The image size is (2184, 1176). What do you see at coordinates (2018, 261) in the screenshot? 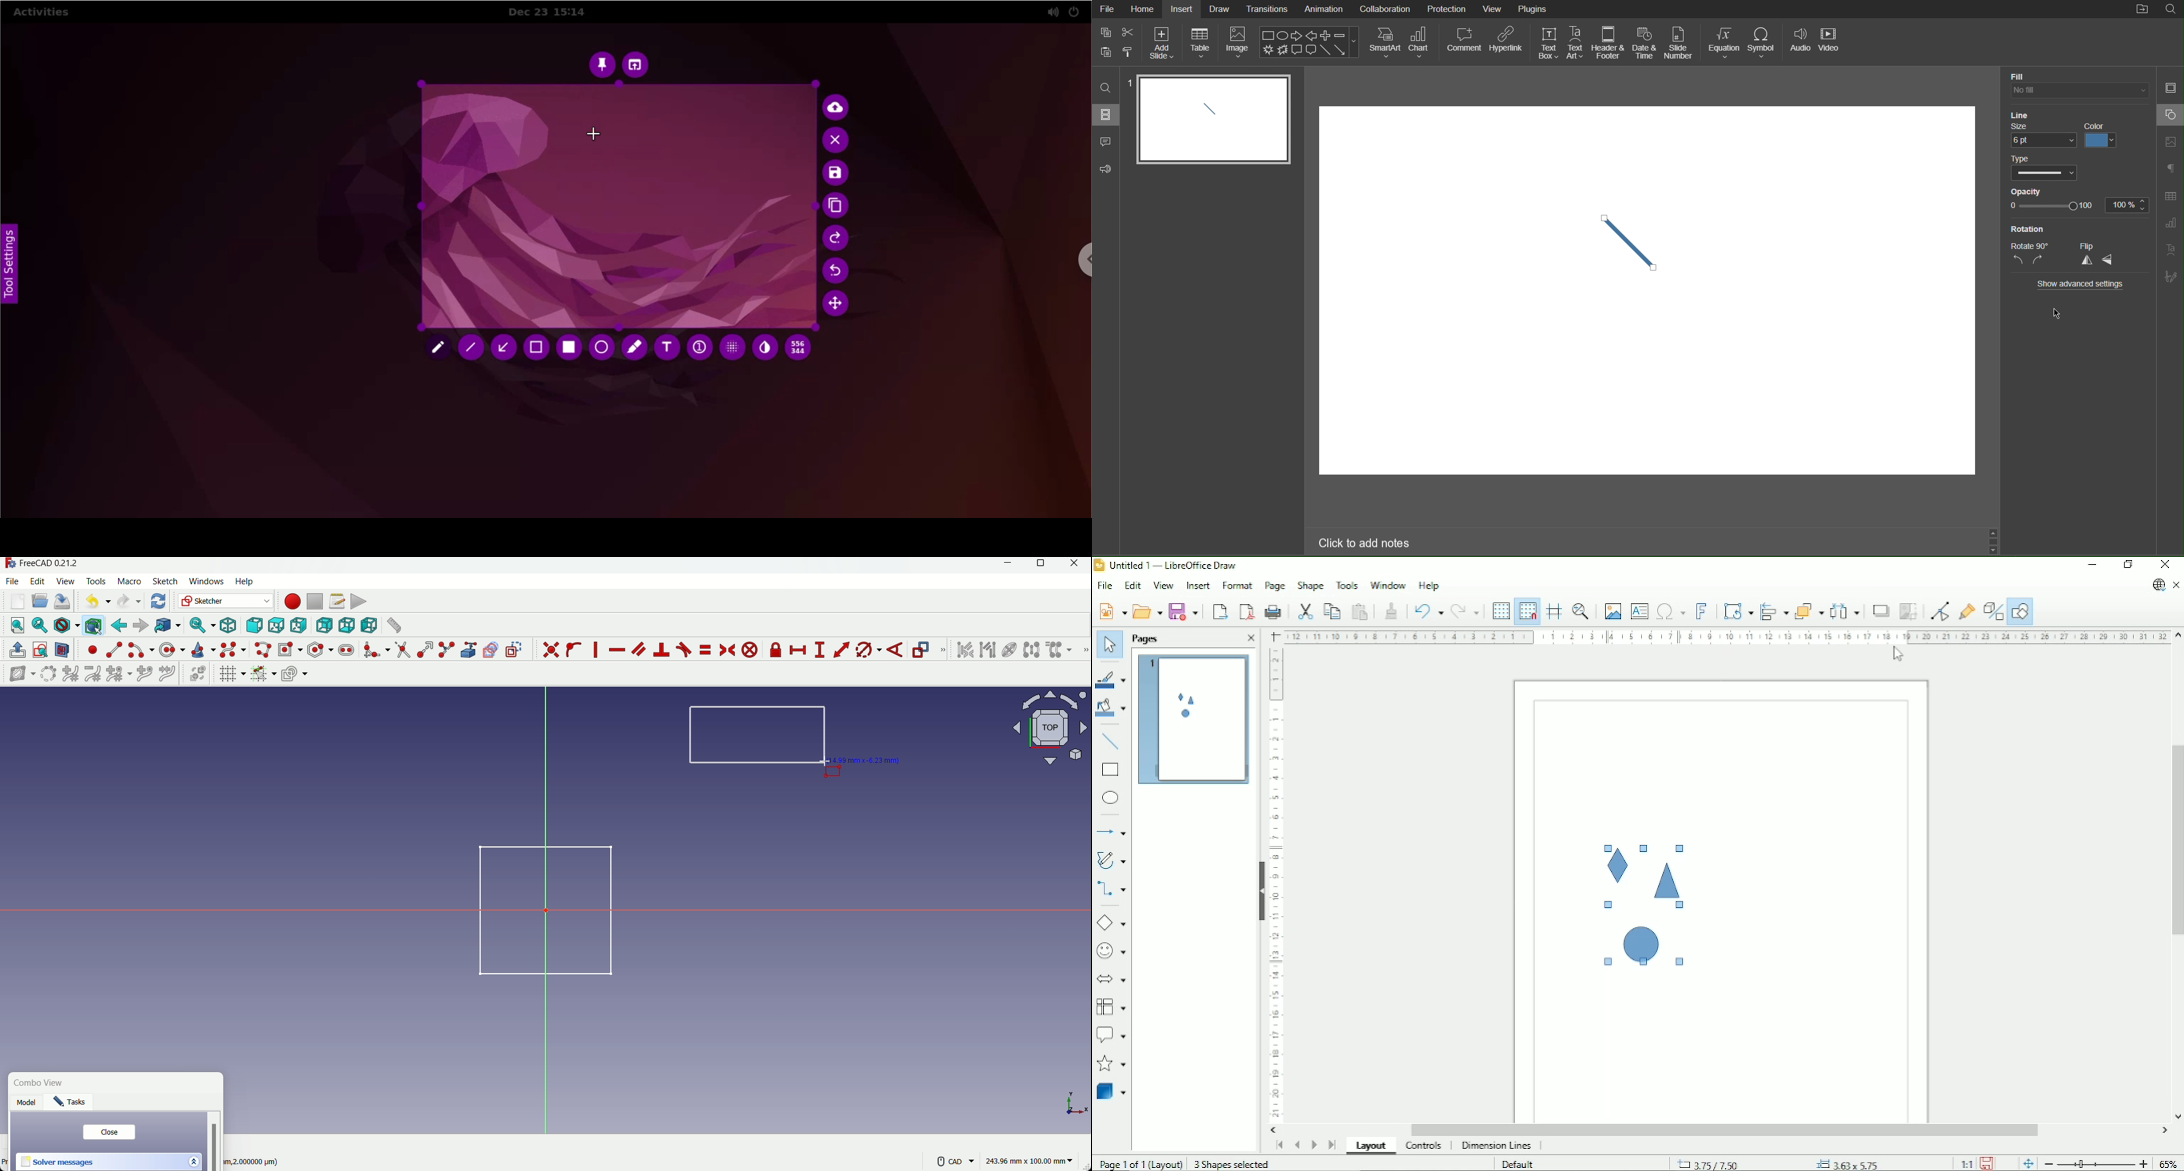
I see `Rotate CCW` at bounding box center [2018, 261].